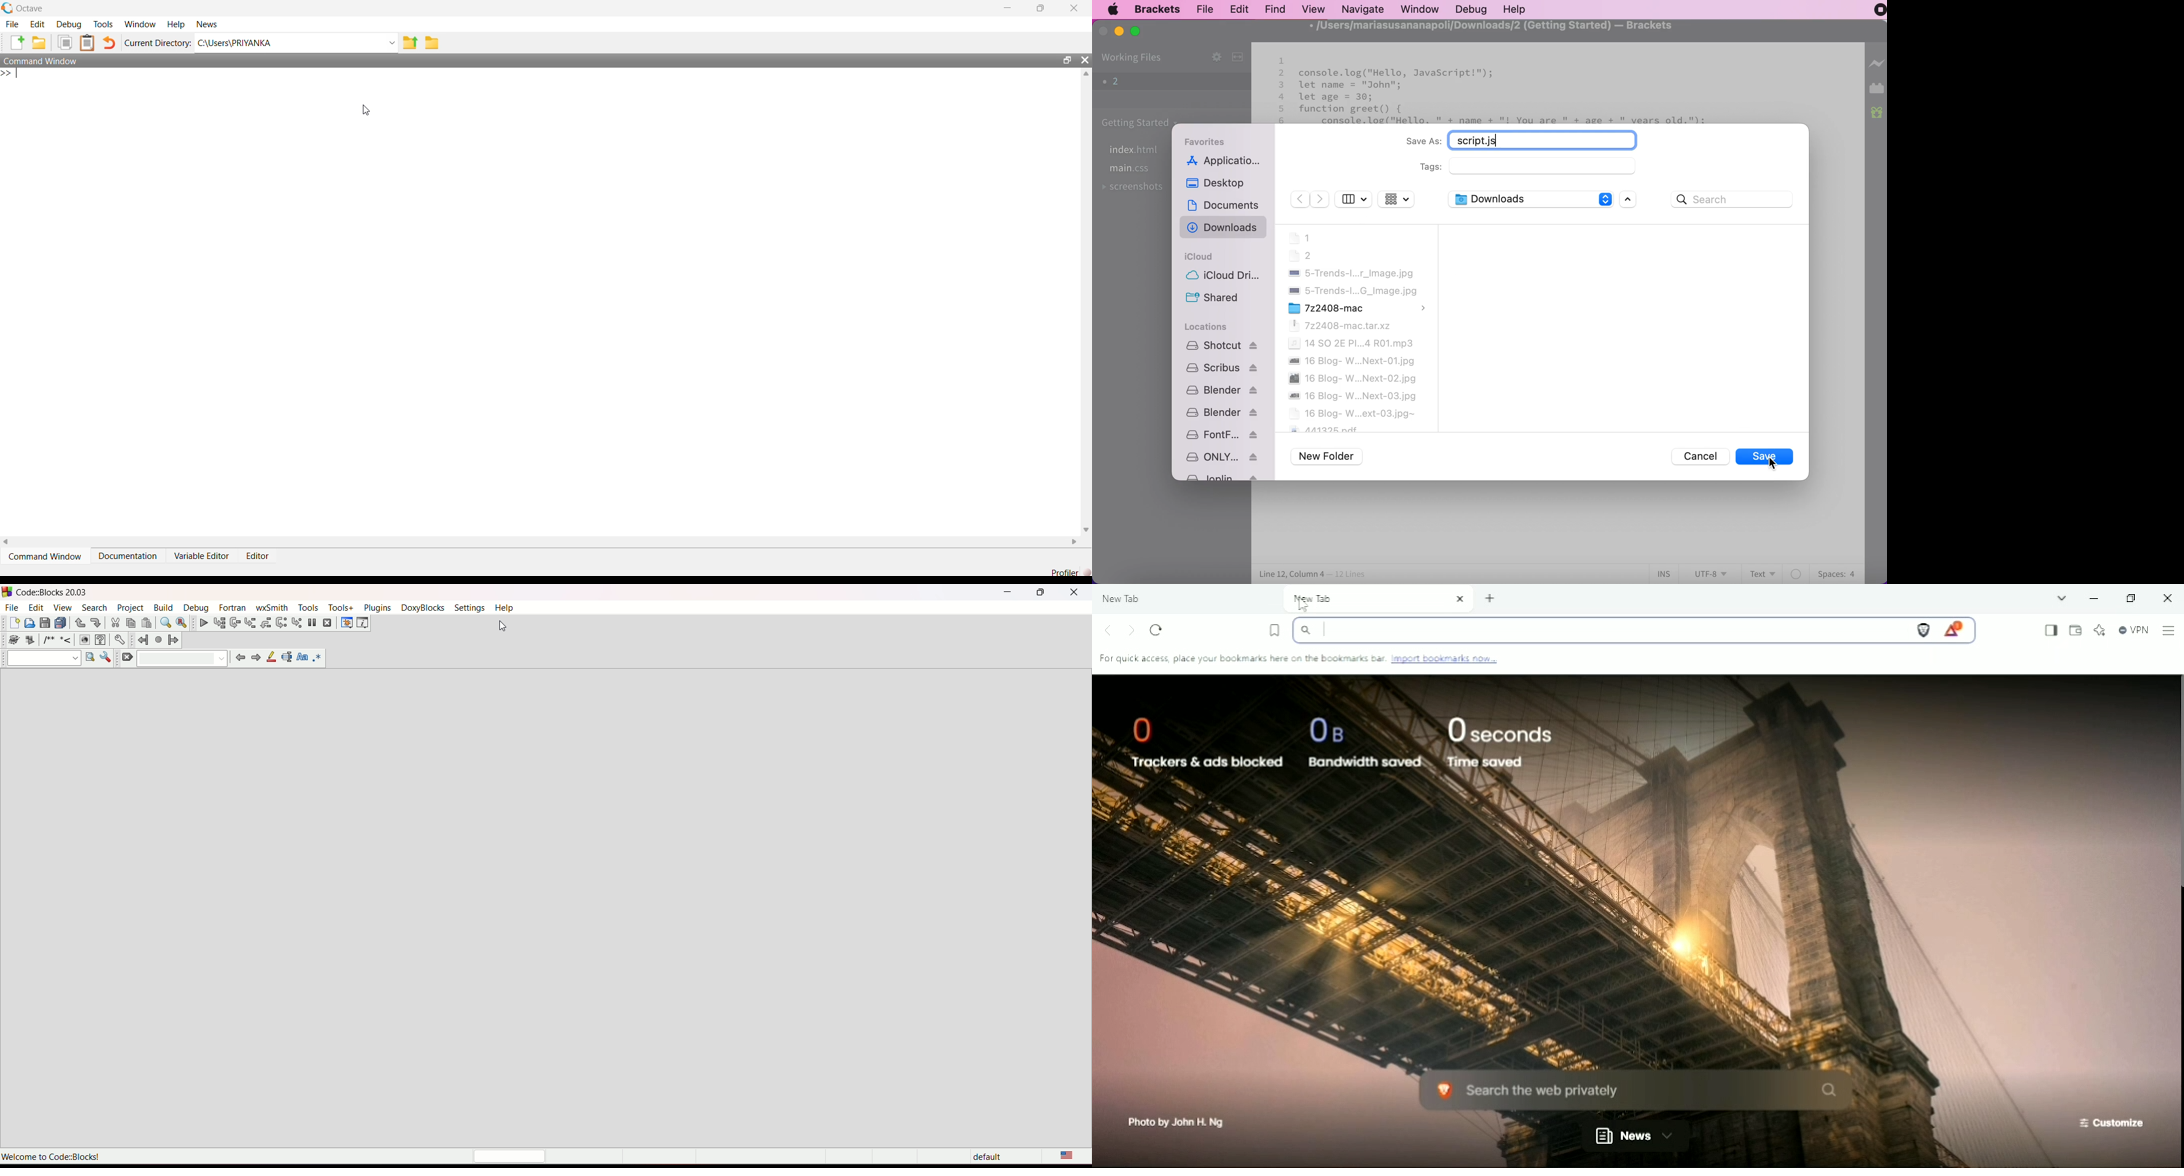 This screenshot has height=1176, width=2184. What do you see at coordinates (1102, 33) in the screenshot?
I see `close` at bounding box center [1102, 33].